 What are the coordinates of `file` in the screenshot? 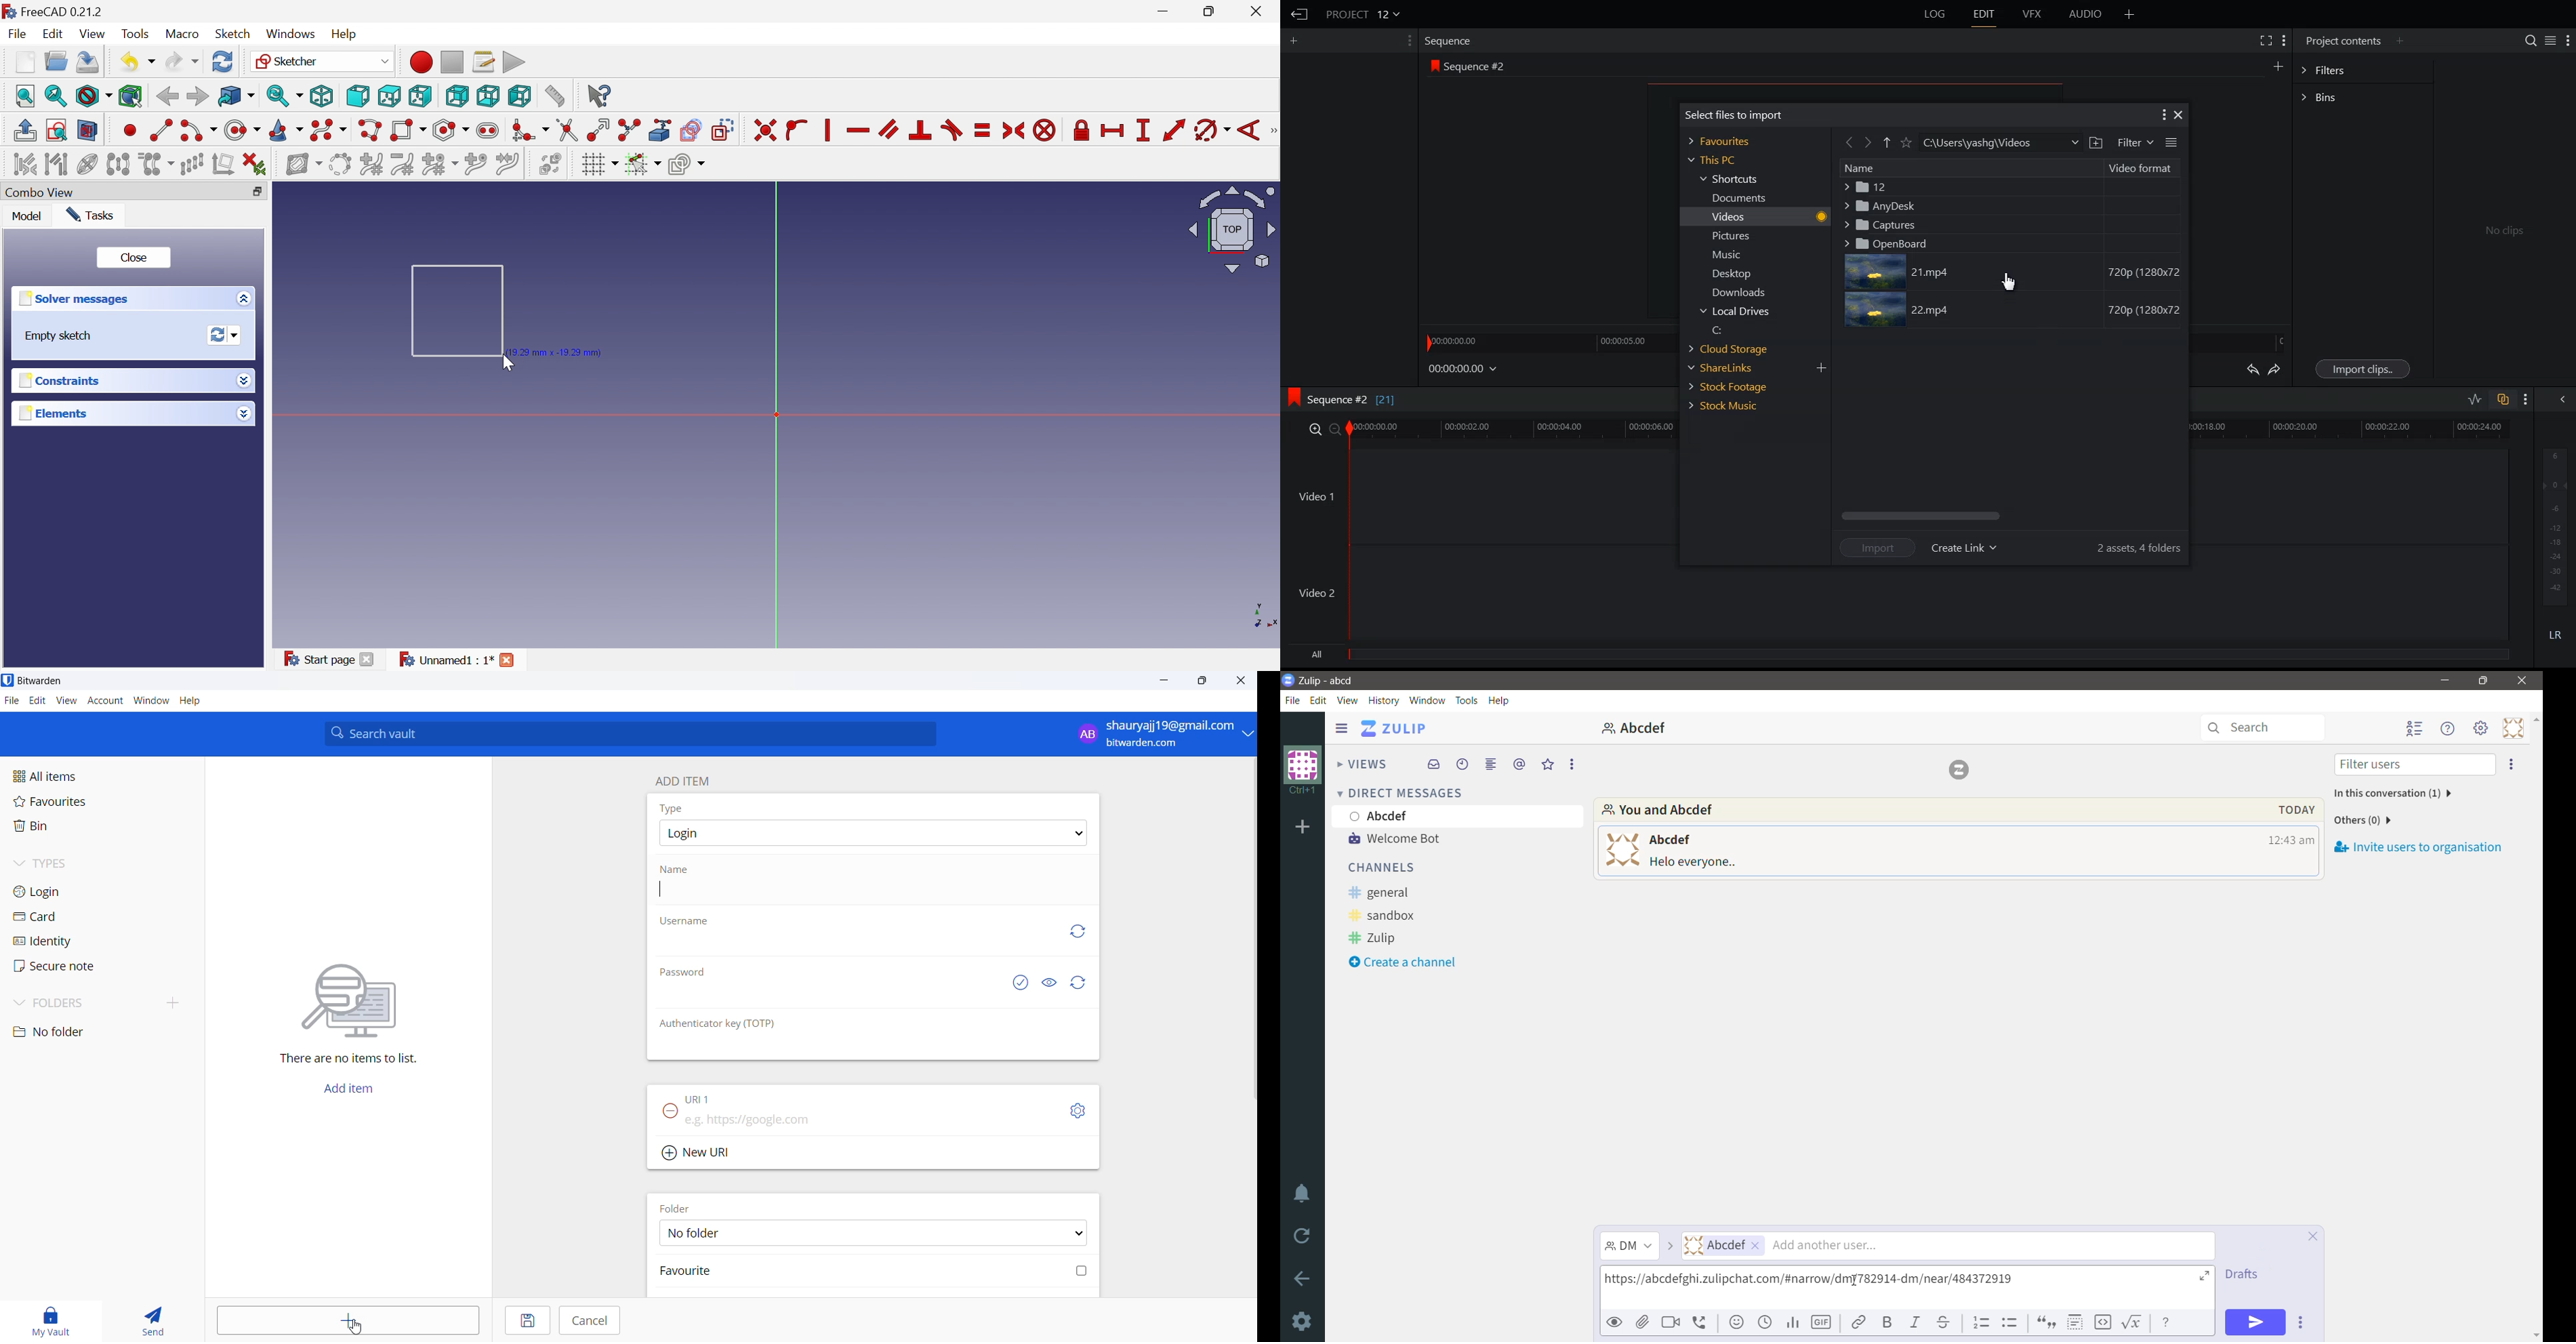 It's located at (11, 701).